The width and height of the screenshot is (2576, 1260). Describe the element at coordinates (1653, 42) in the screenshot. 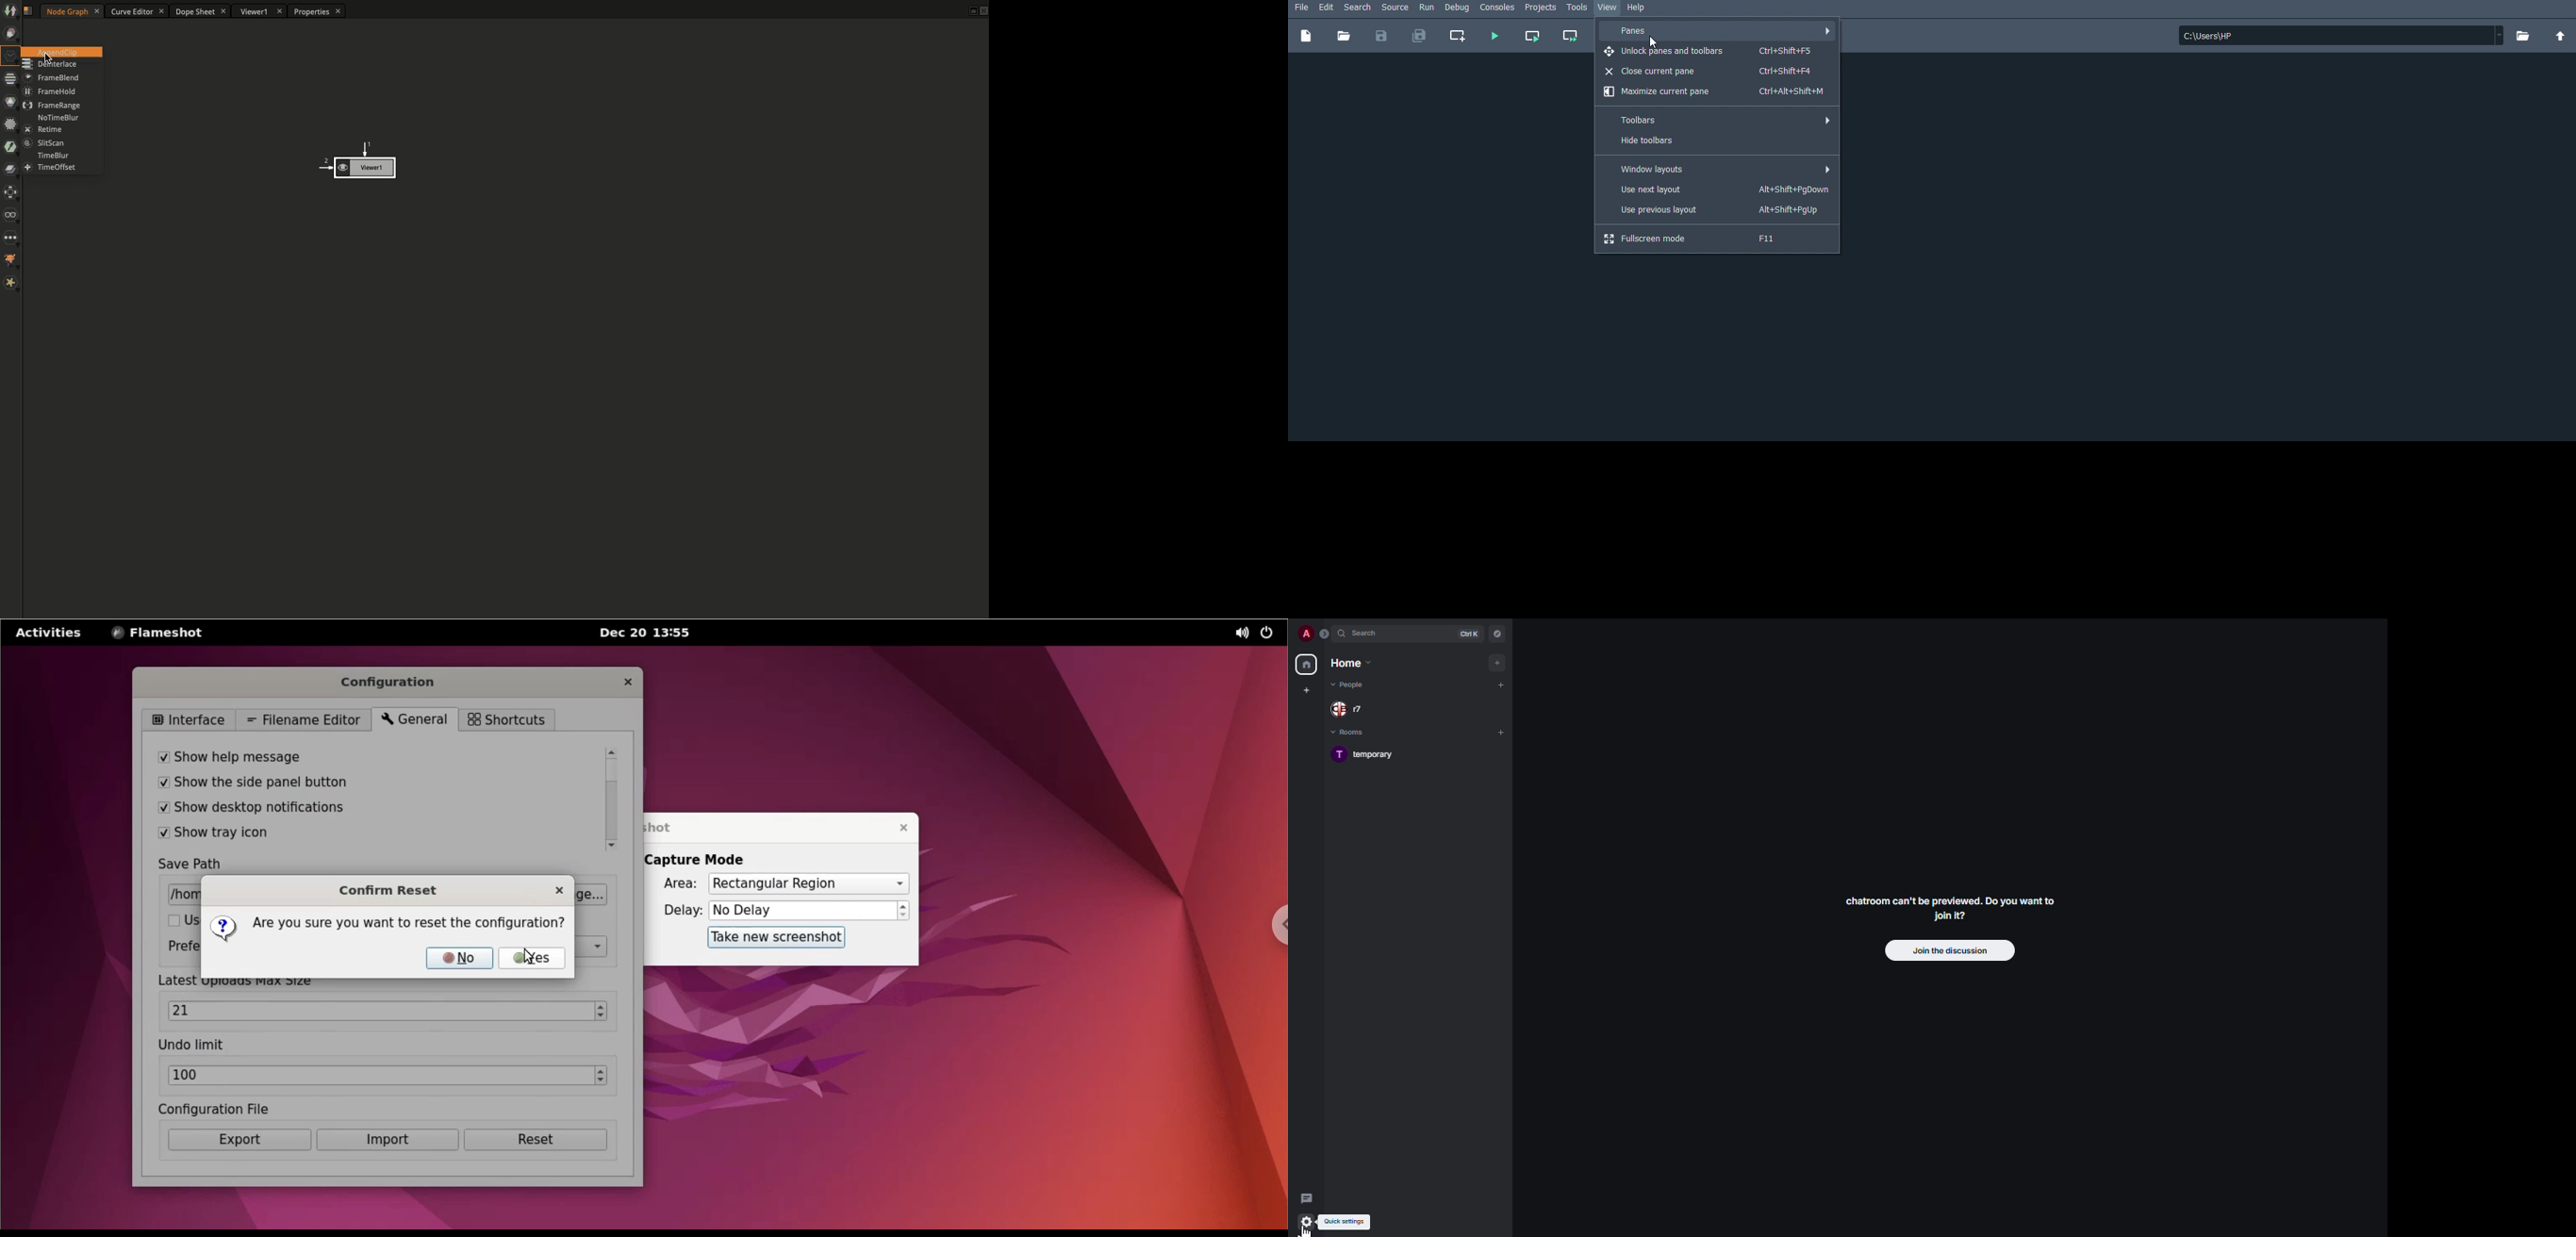

I see `Cursor` at that location.